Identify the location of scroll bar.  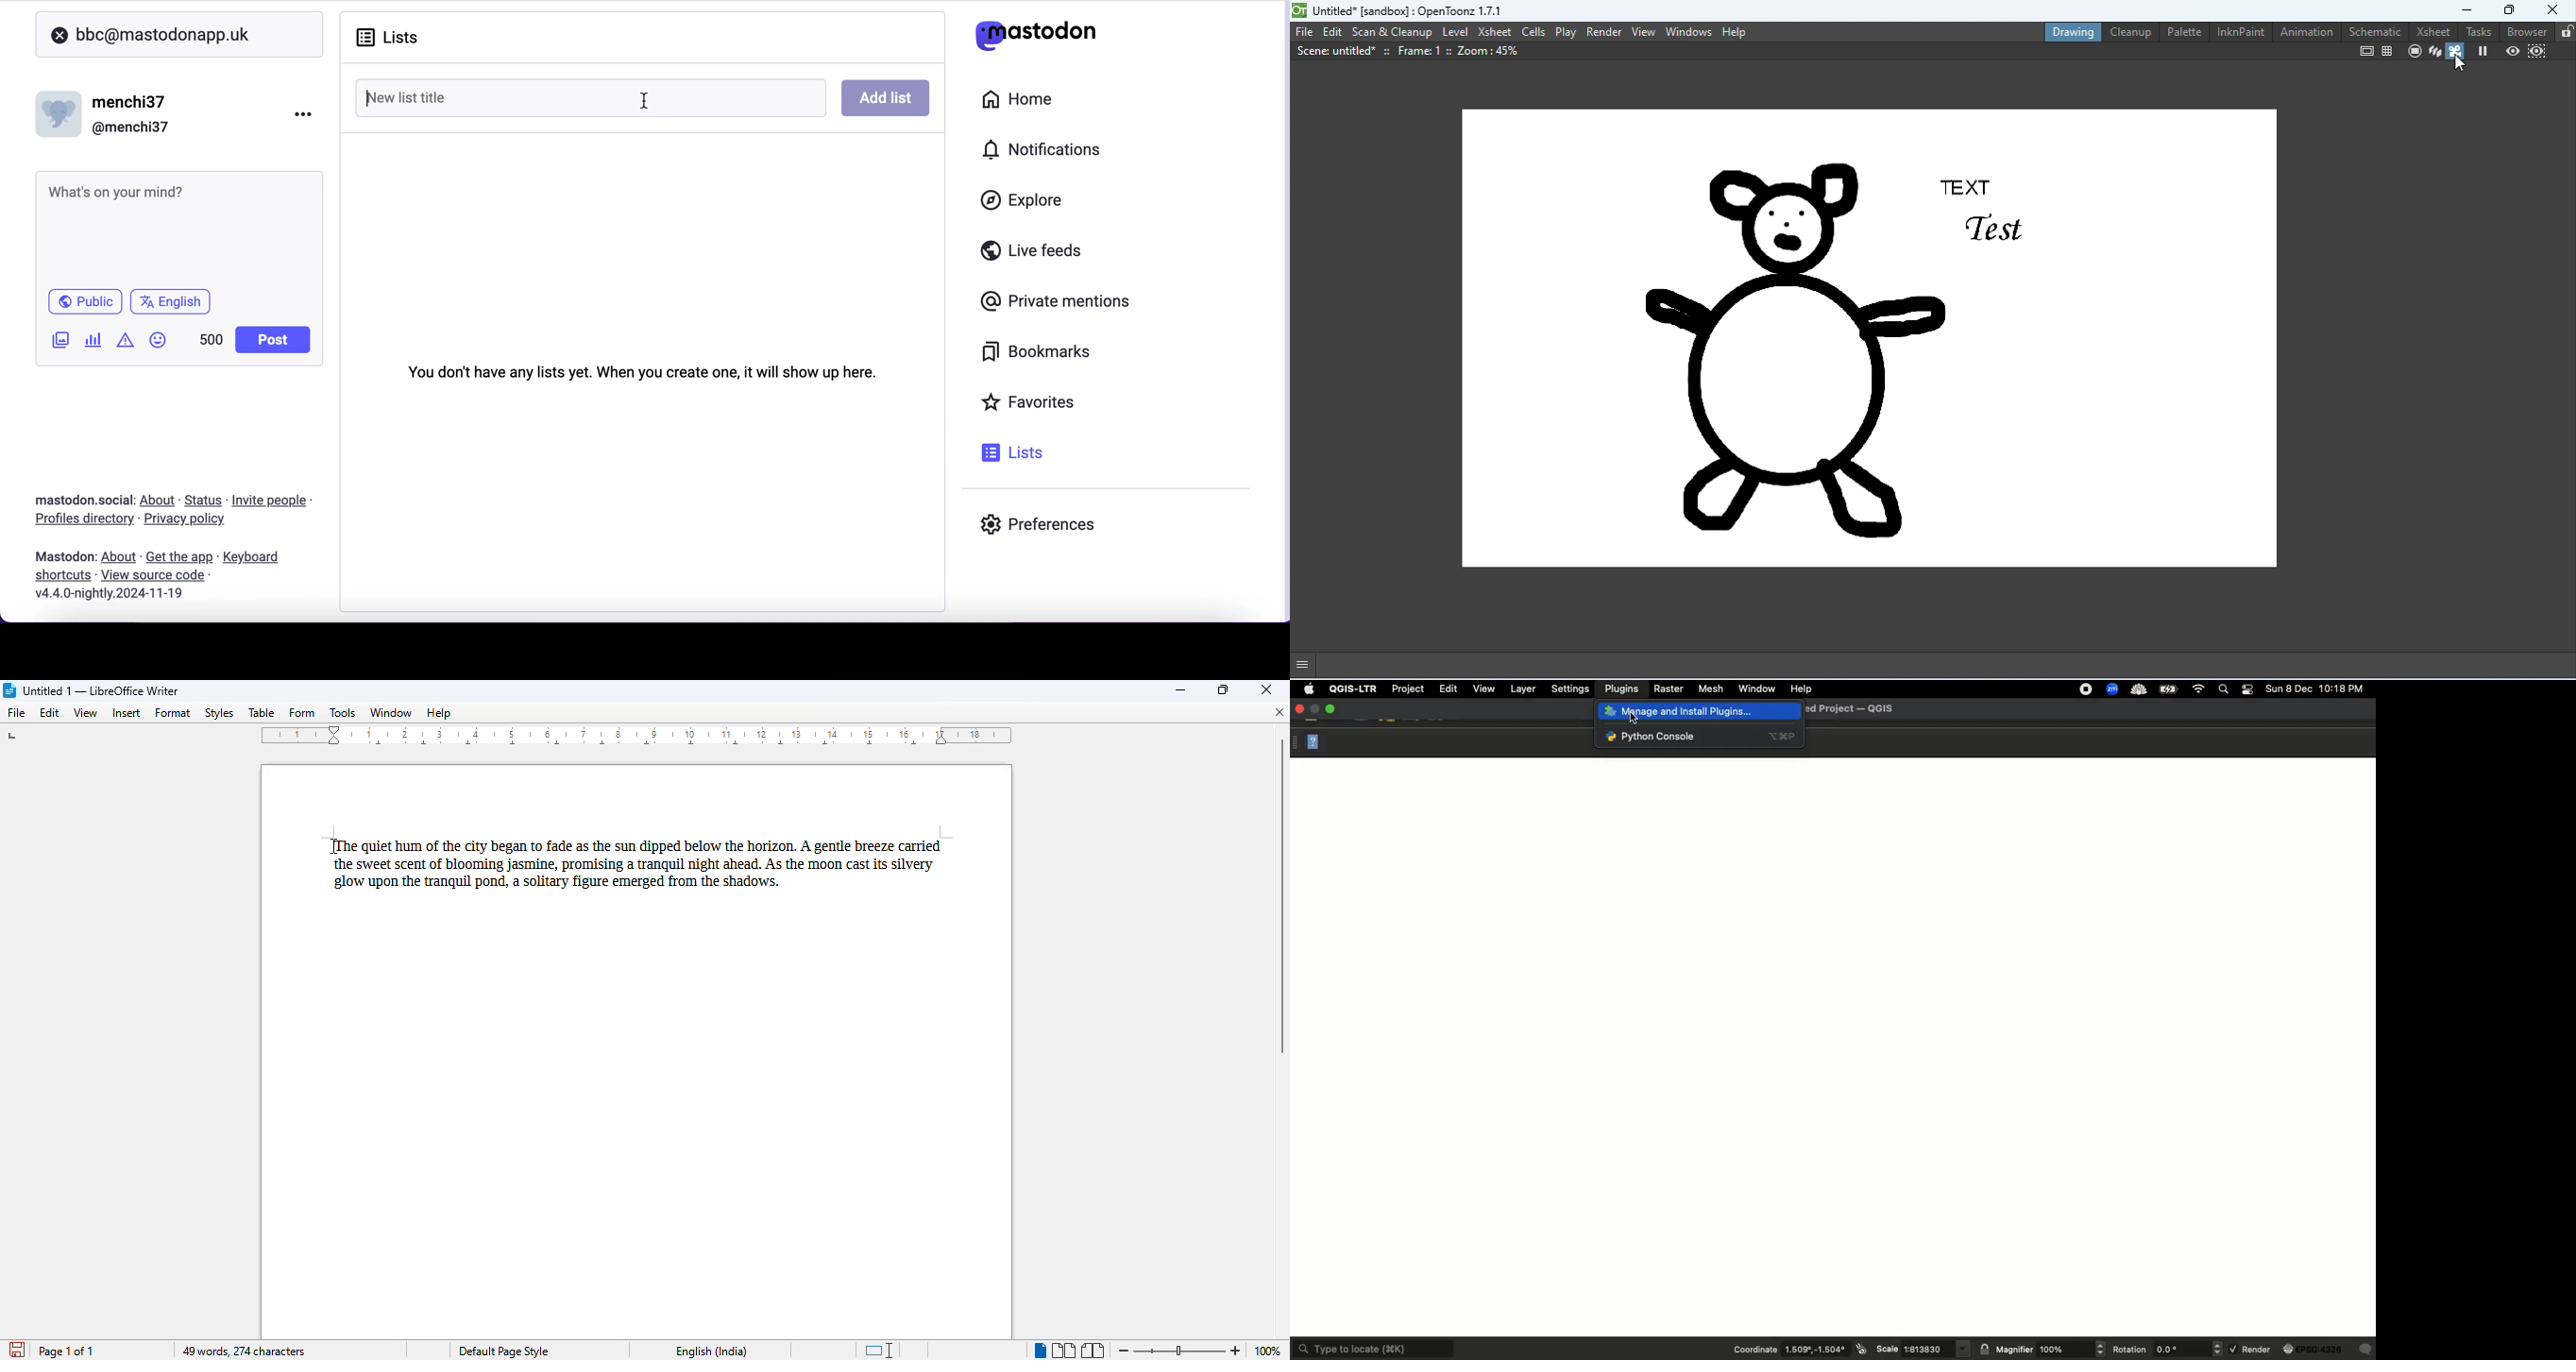
(1284, 309).